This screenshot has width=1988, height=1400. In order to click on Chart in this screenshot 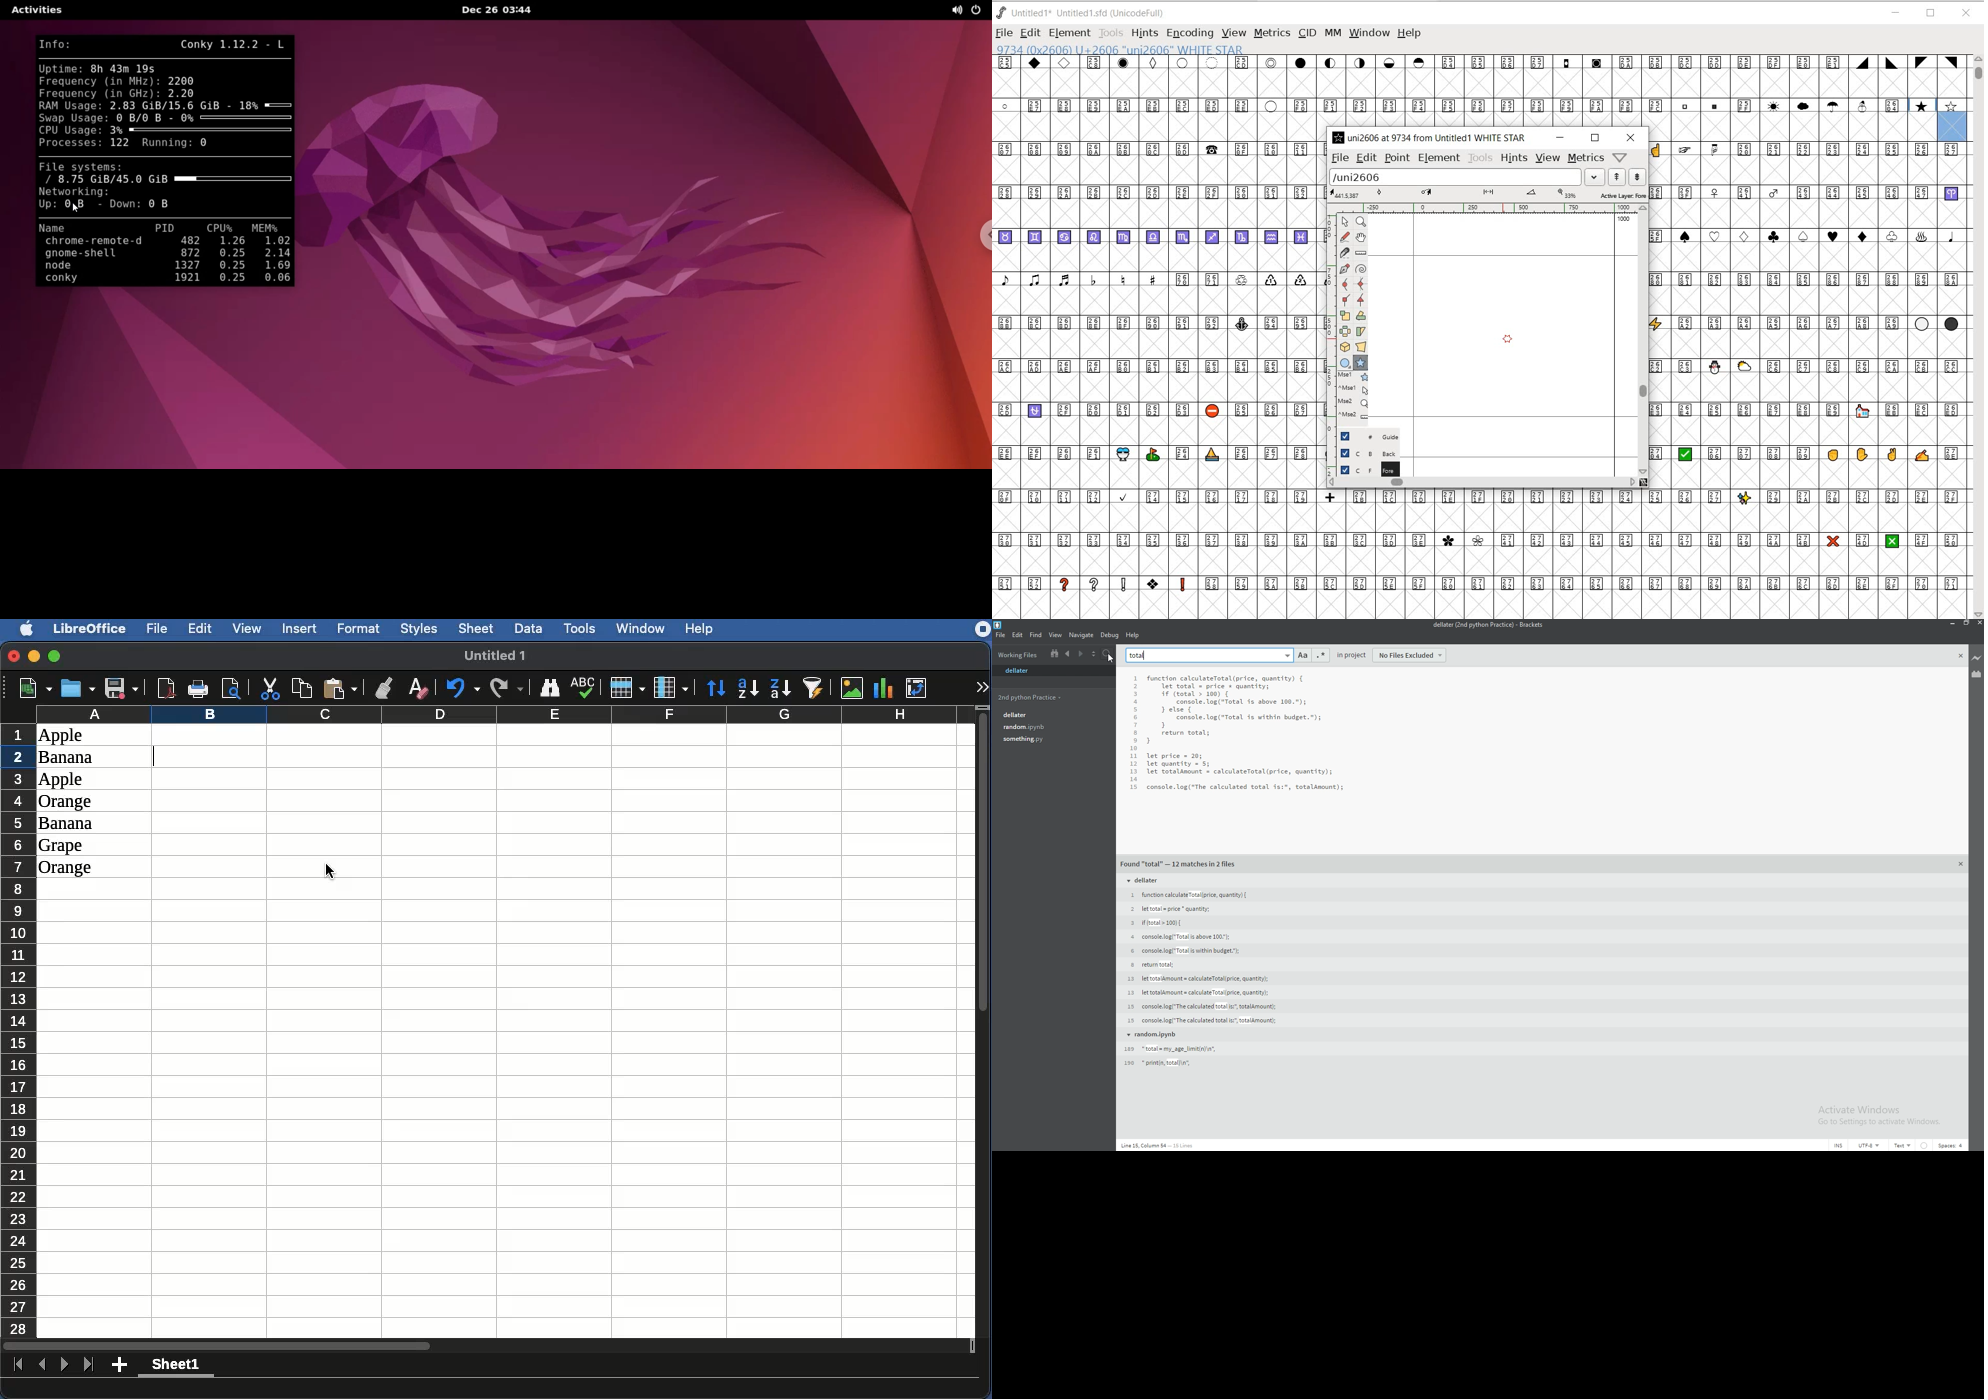, I will do `click(884, 688)`.